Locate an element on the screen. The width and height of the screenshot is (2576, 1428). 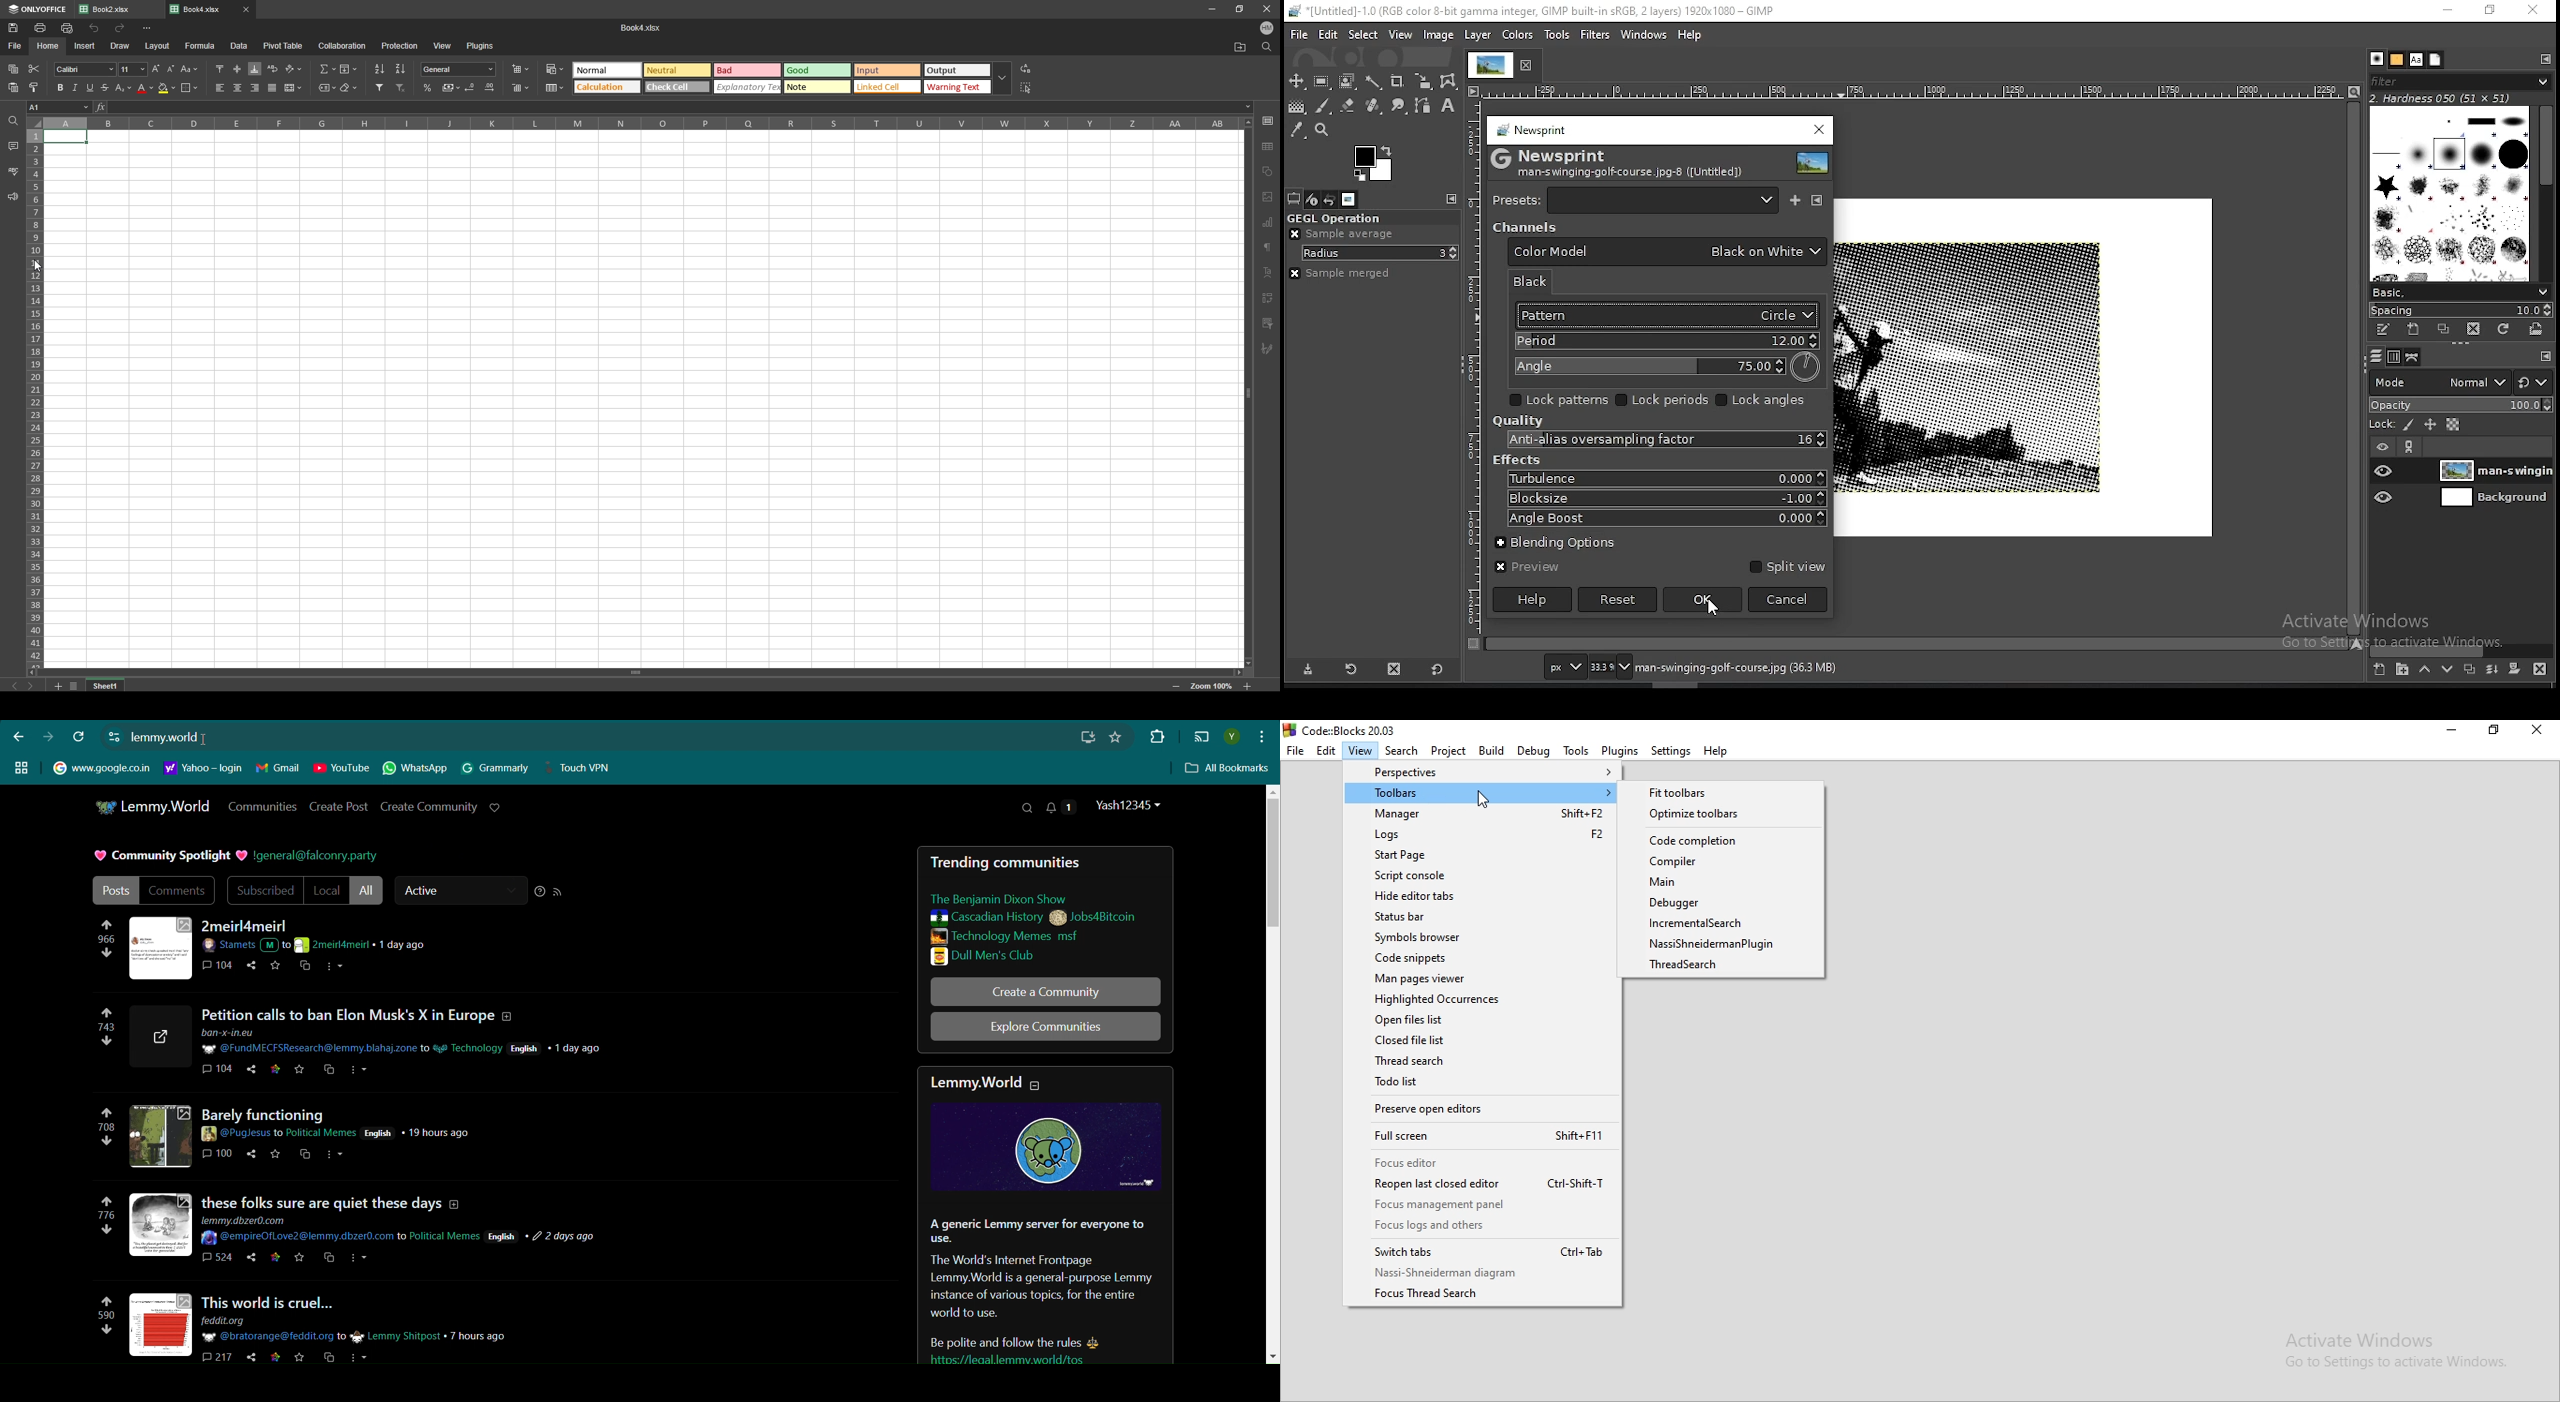
colors is located at coordinates (1517, 35).